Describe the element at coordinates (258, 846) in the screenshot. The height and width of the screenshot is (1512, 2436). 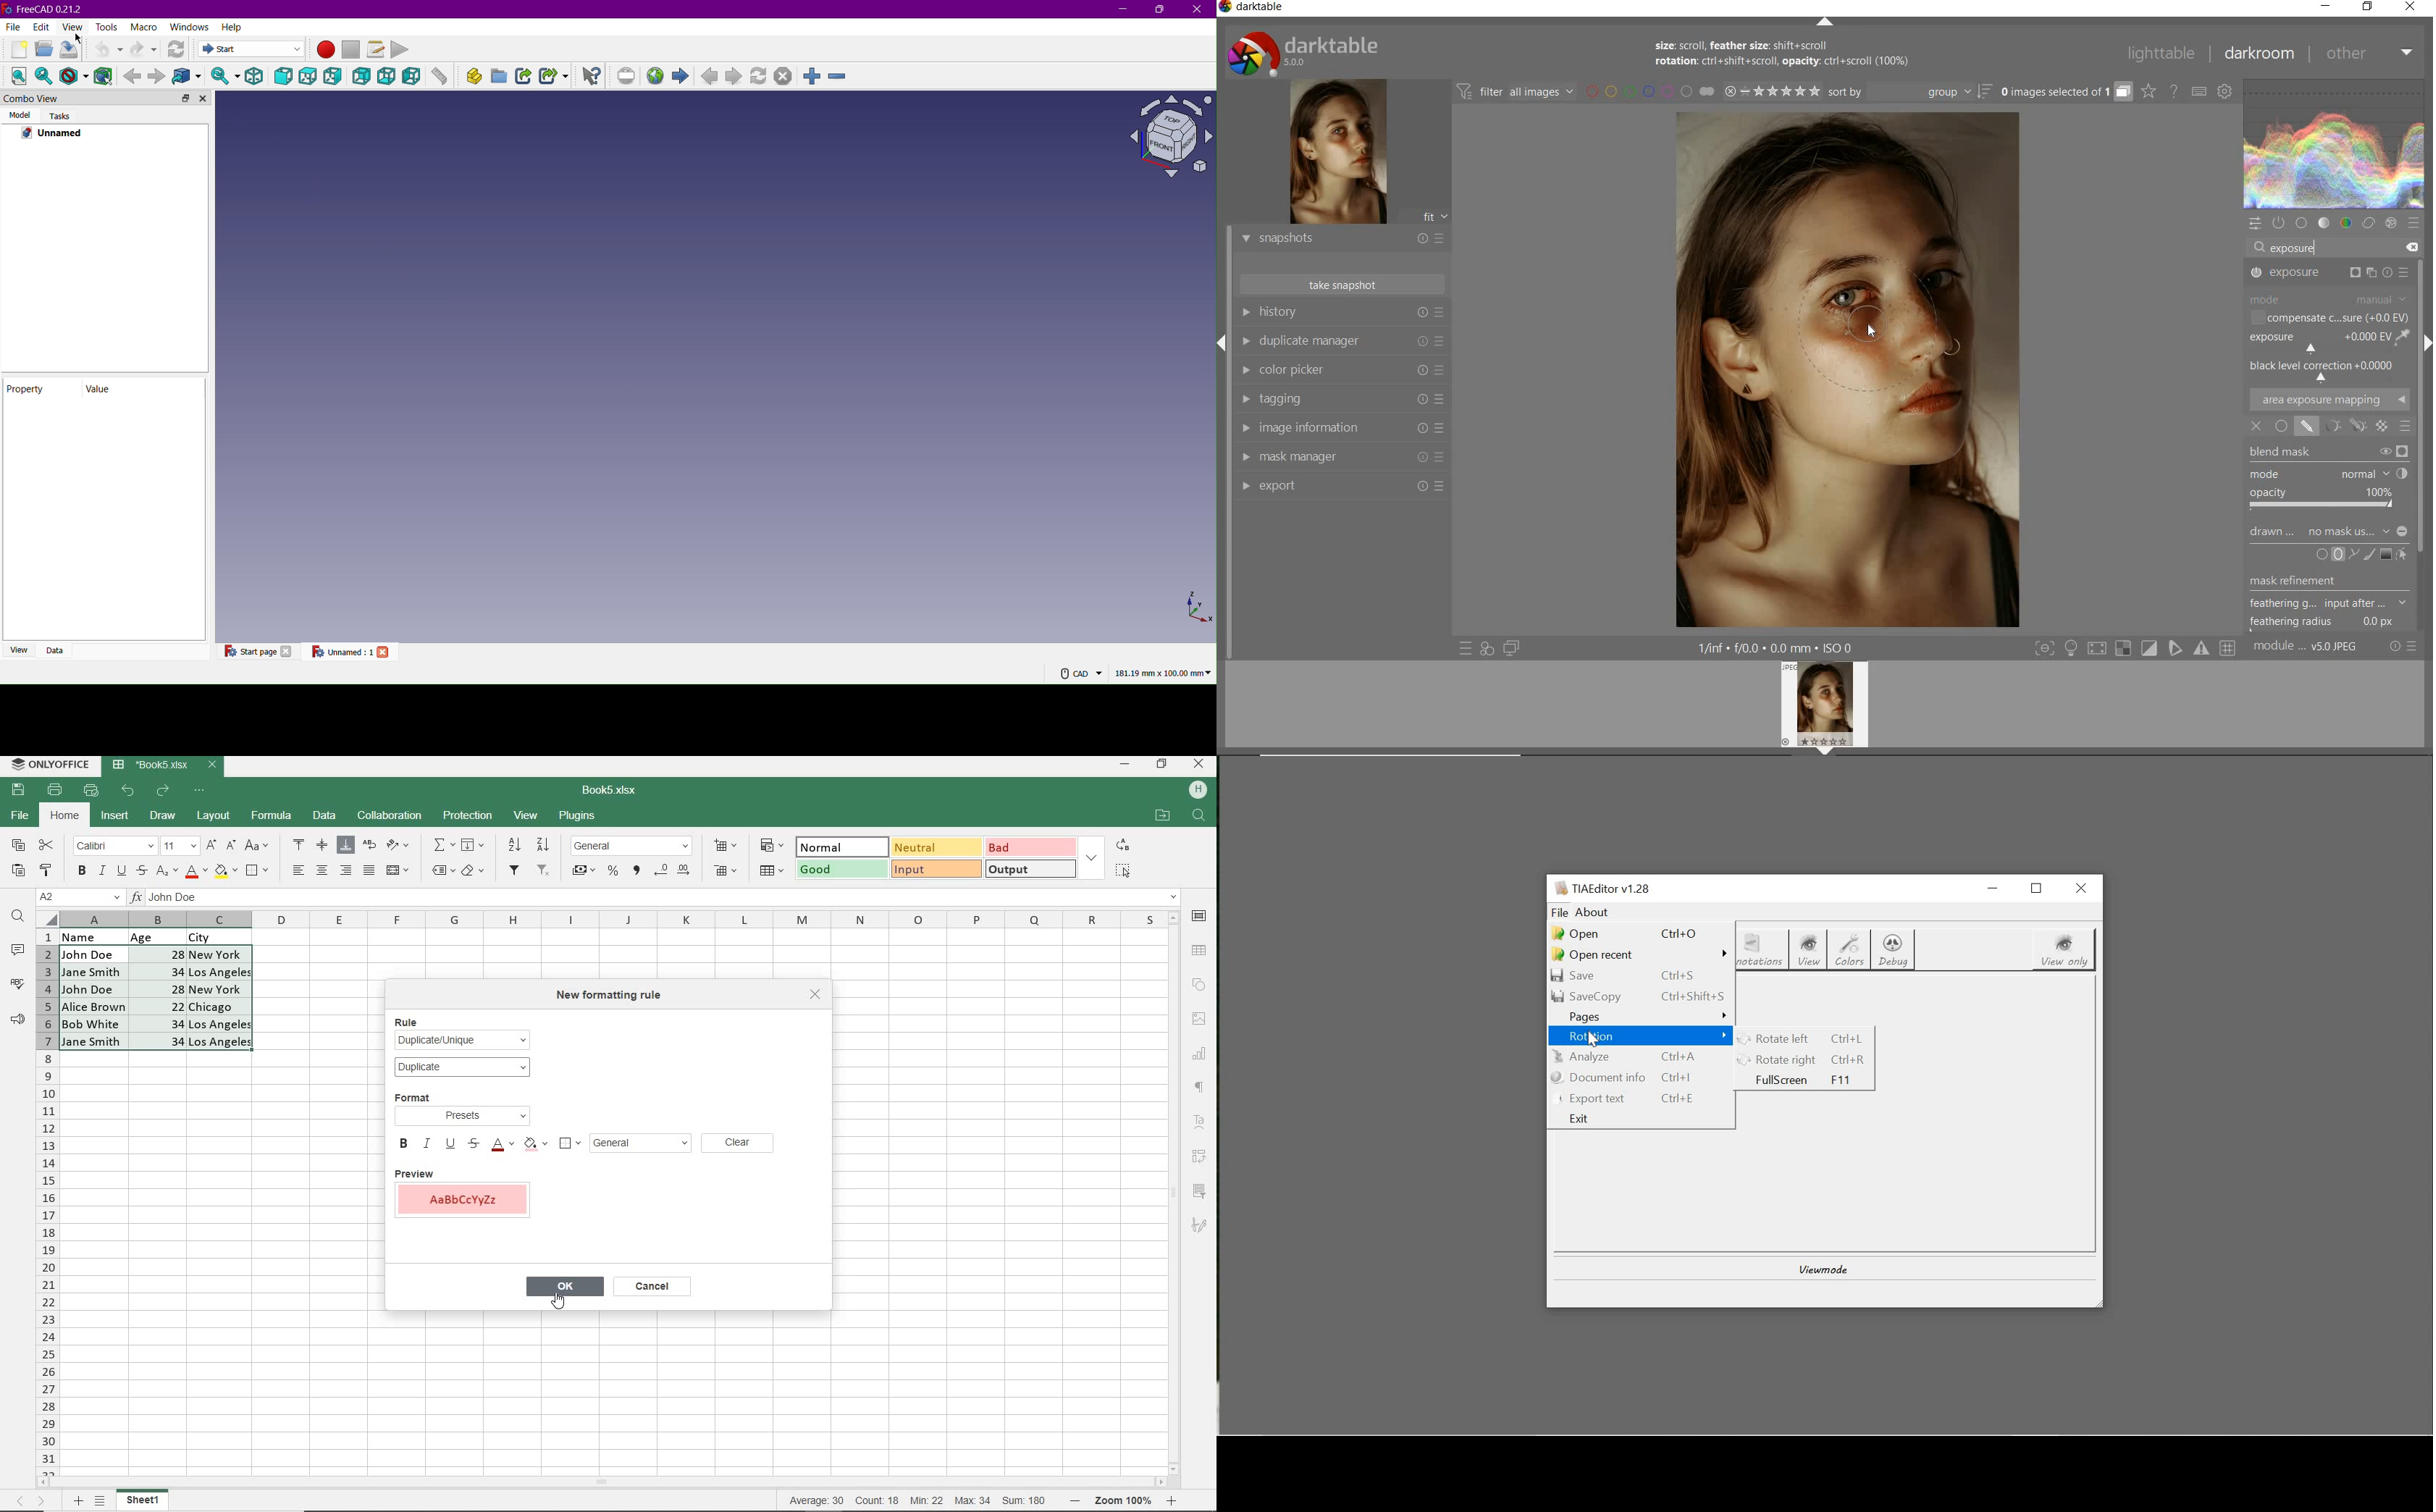
I see `CHANGE CASE` at that location.